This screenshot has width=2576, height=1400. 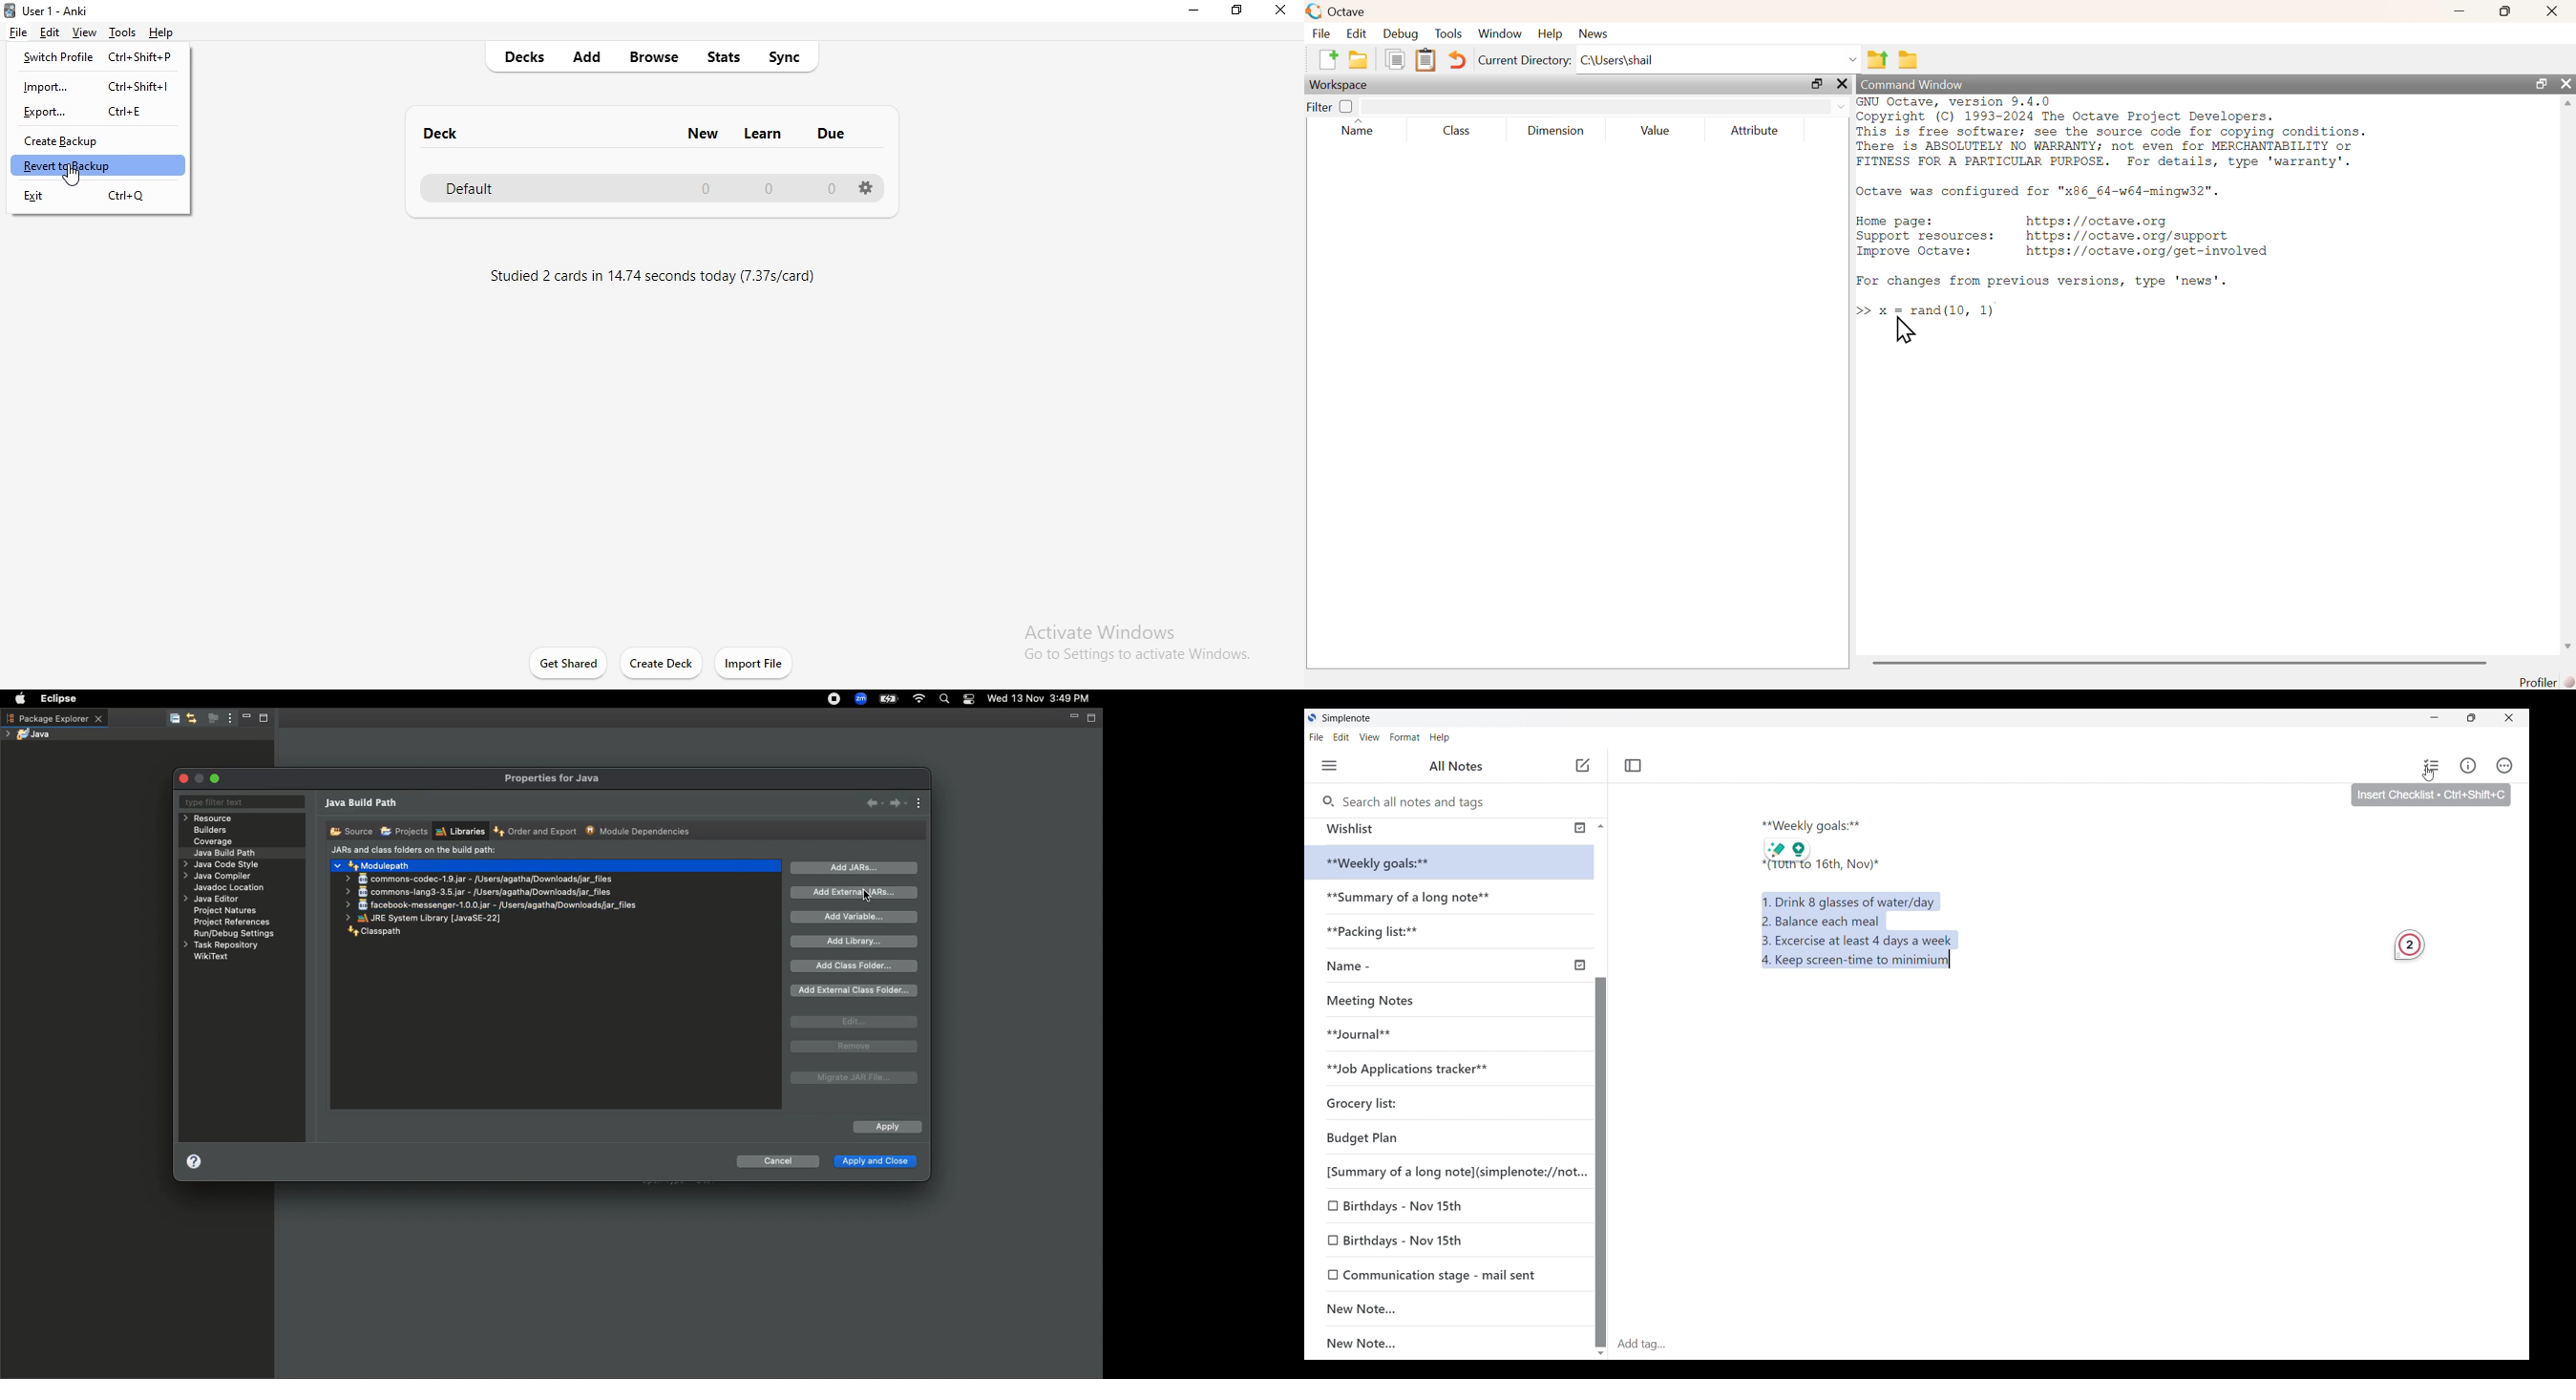 What do you see at coordinates (245, 719) in the screenshot?
I see `Minimize` at bounding box center [245, 719].